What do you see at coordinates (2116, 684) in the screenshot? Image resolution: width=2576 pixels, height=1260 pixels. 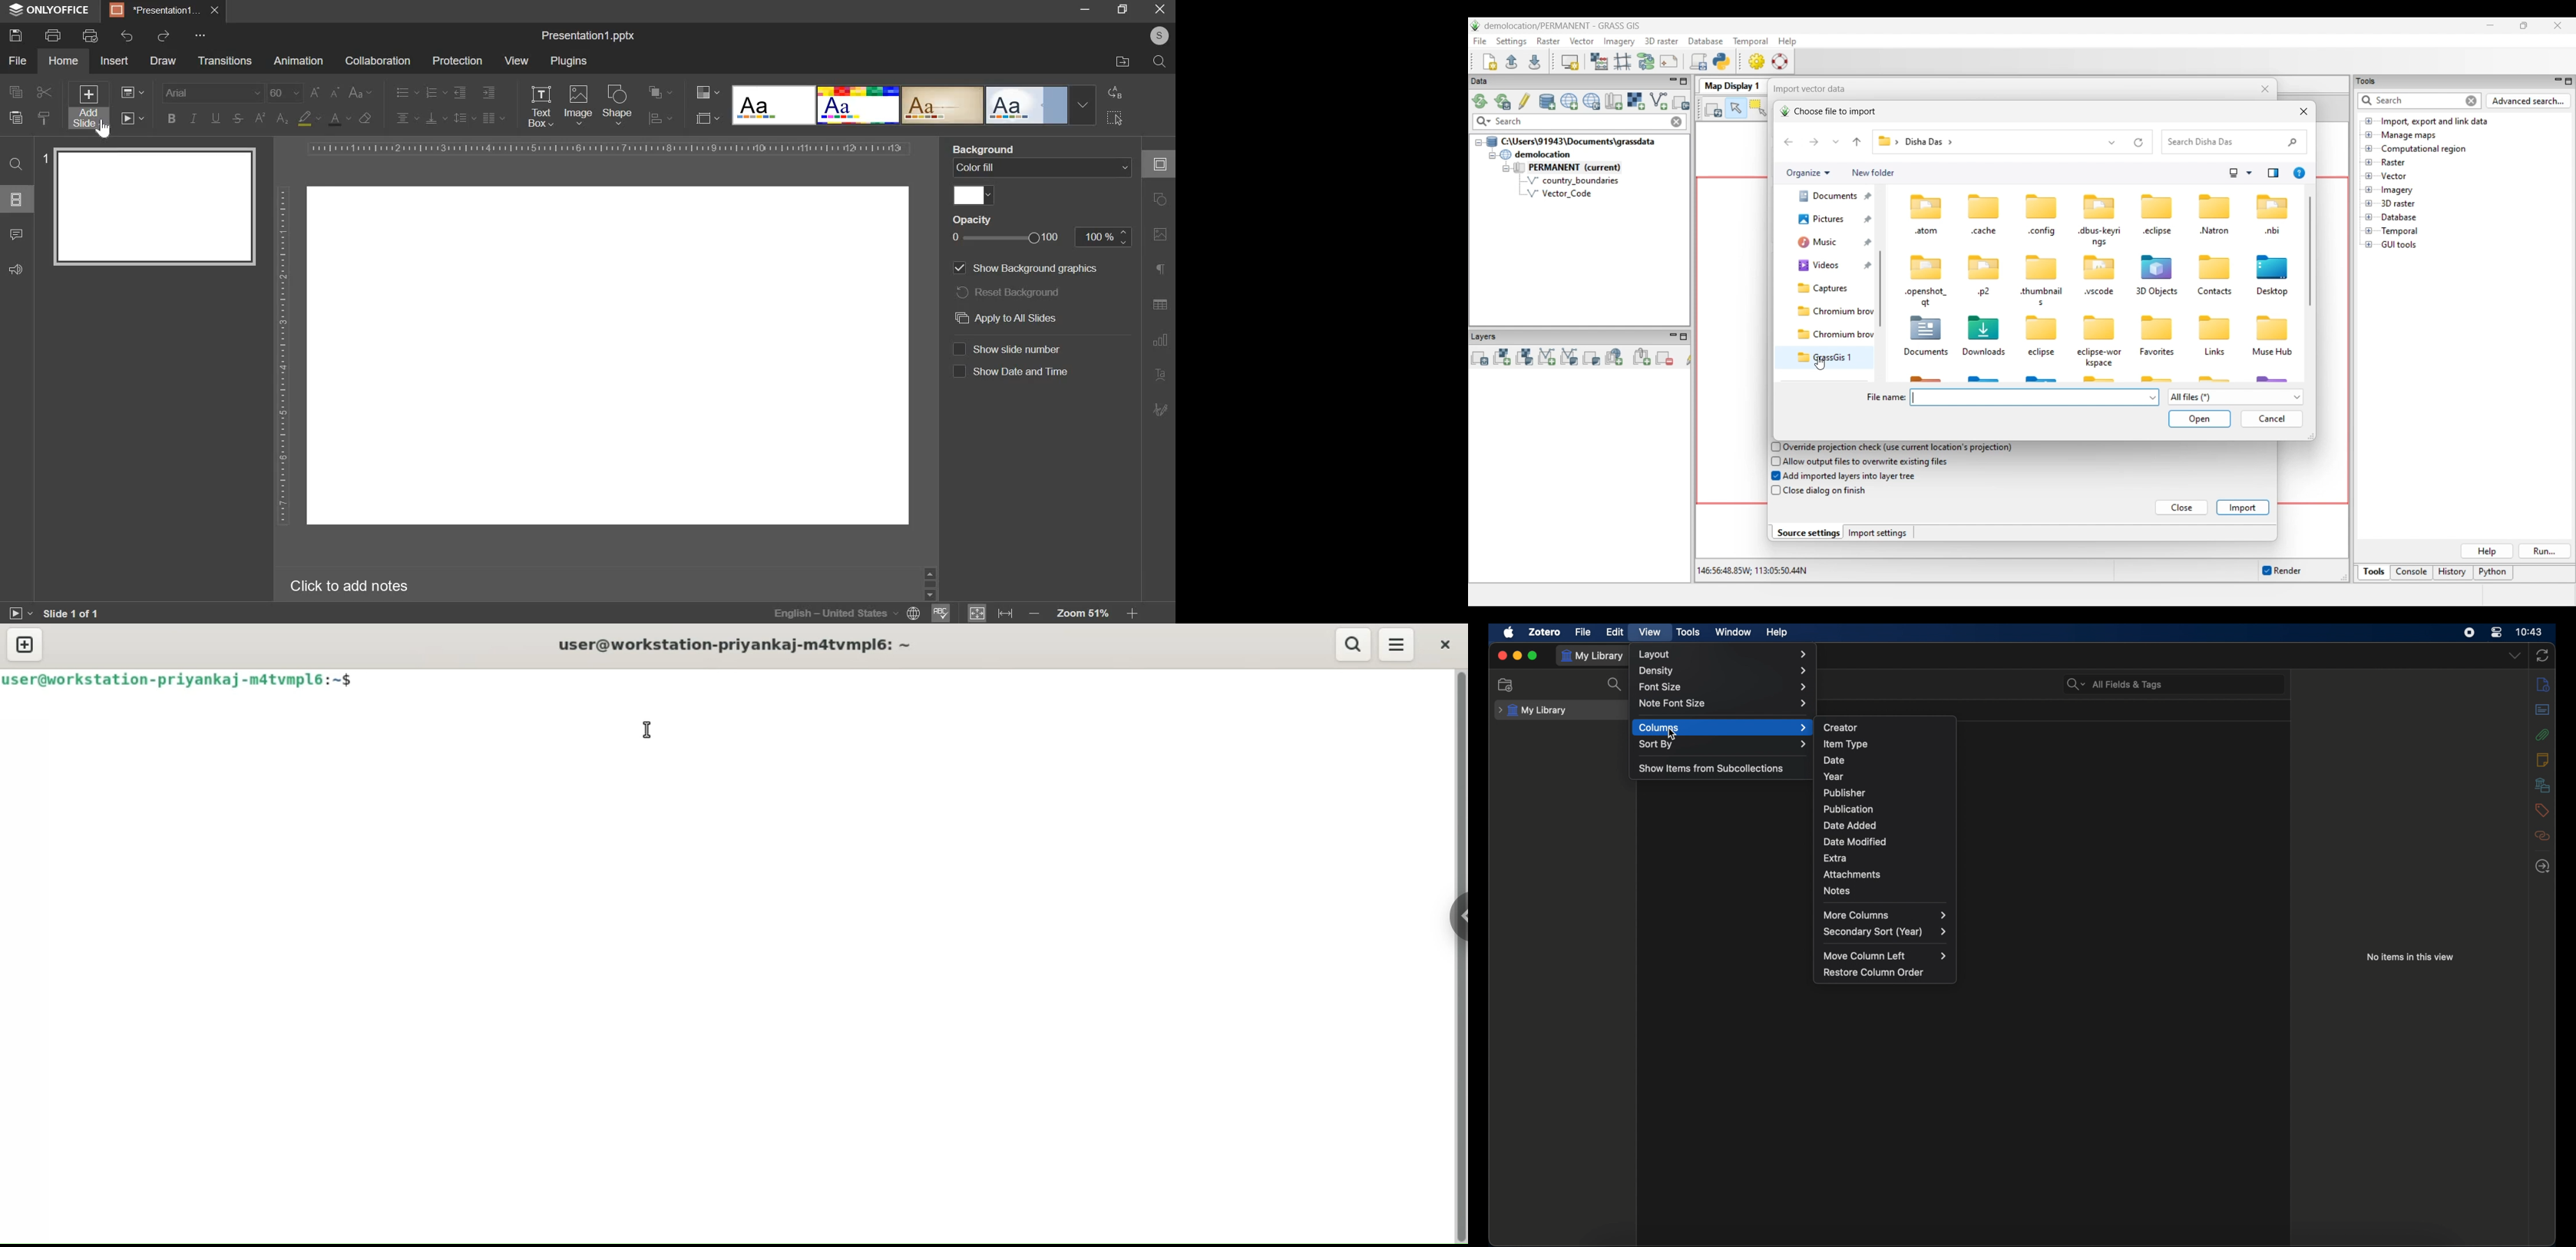 I see `all fields & tags` at bounding box center [2116, 684].